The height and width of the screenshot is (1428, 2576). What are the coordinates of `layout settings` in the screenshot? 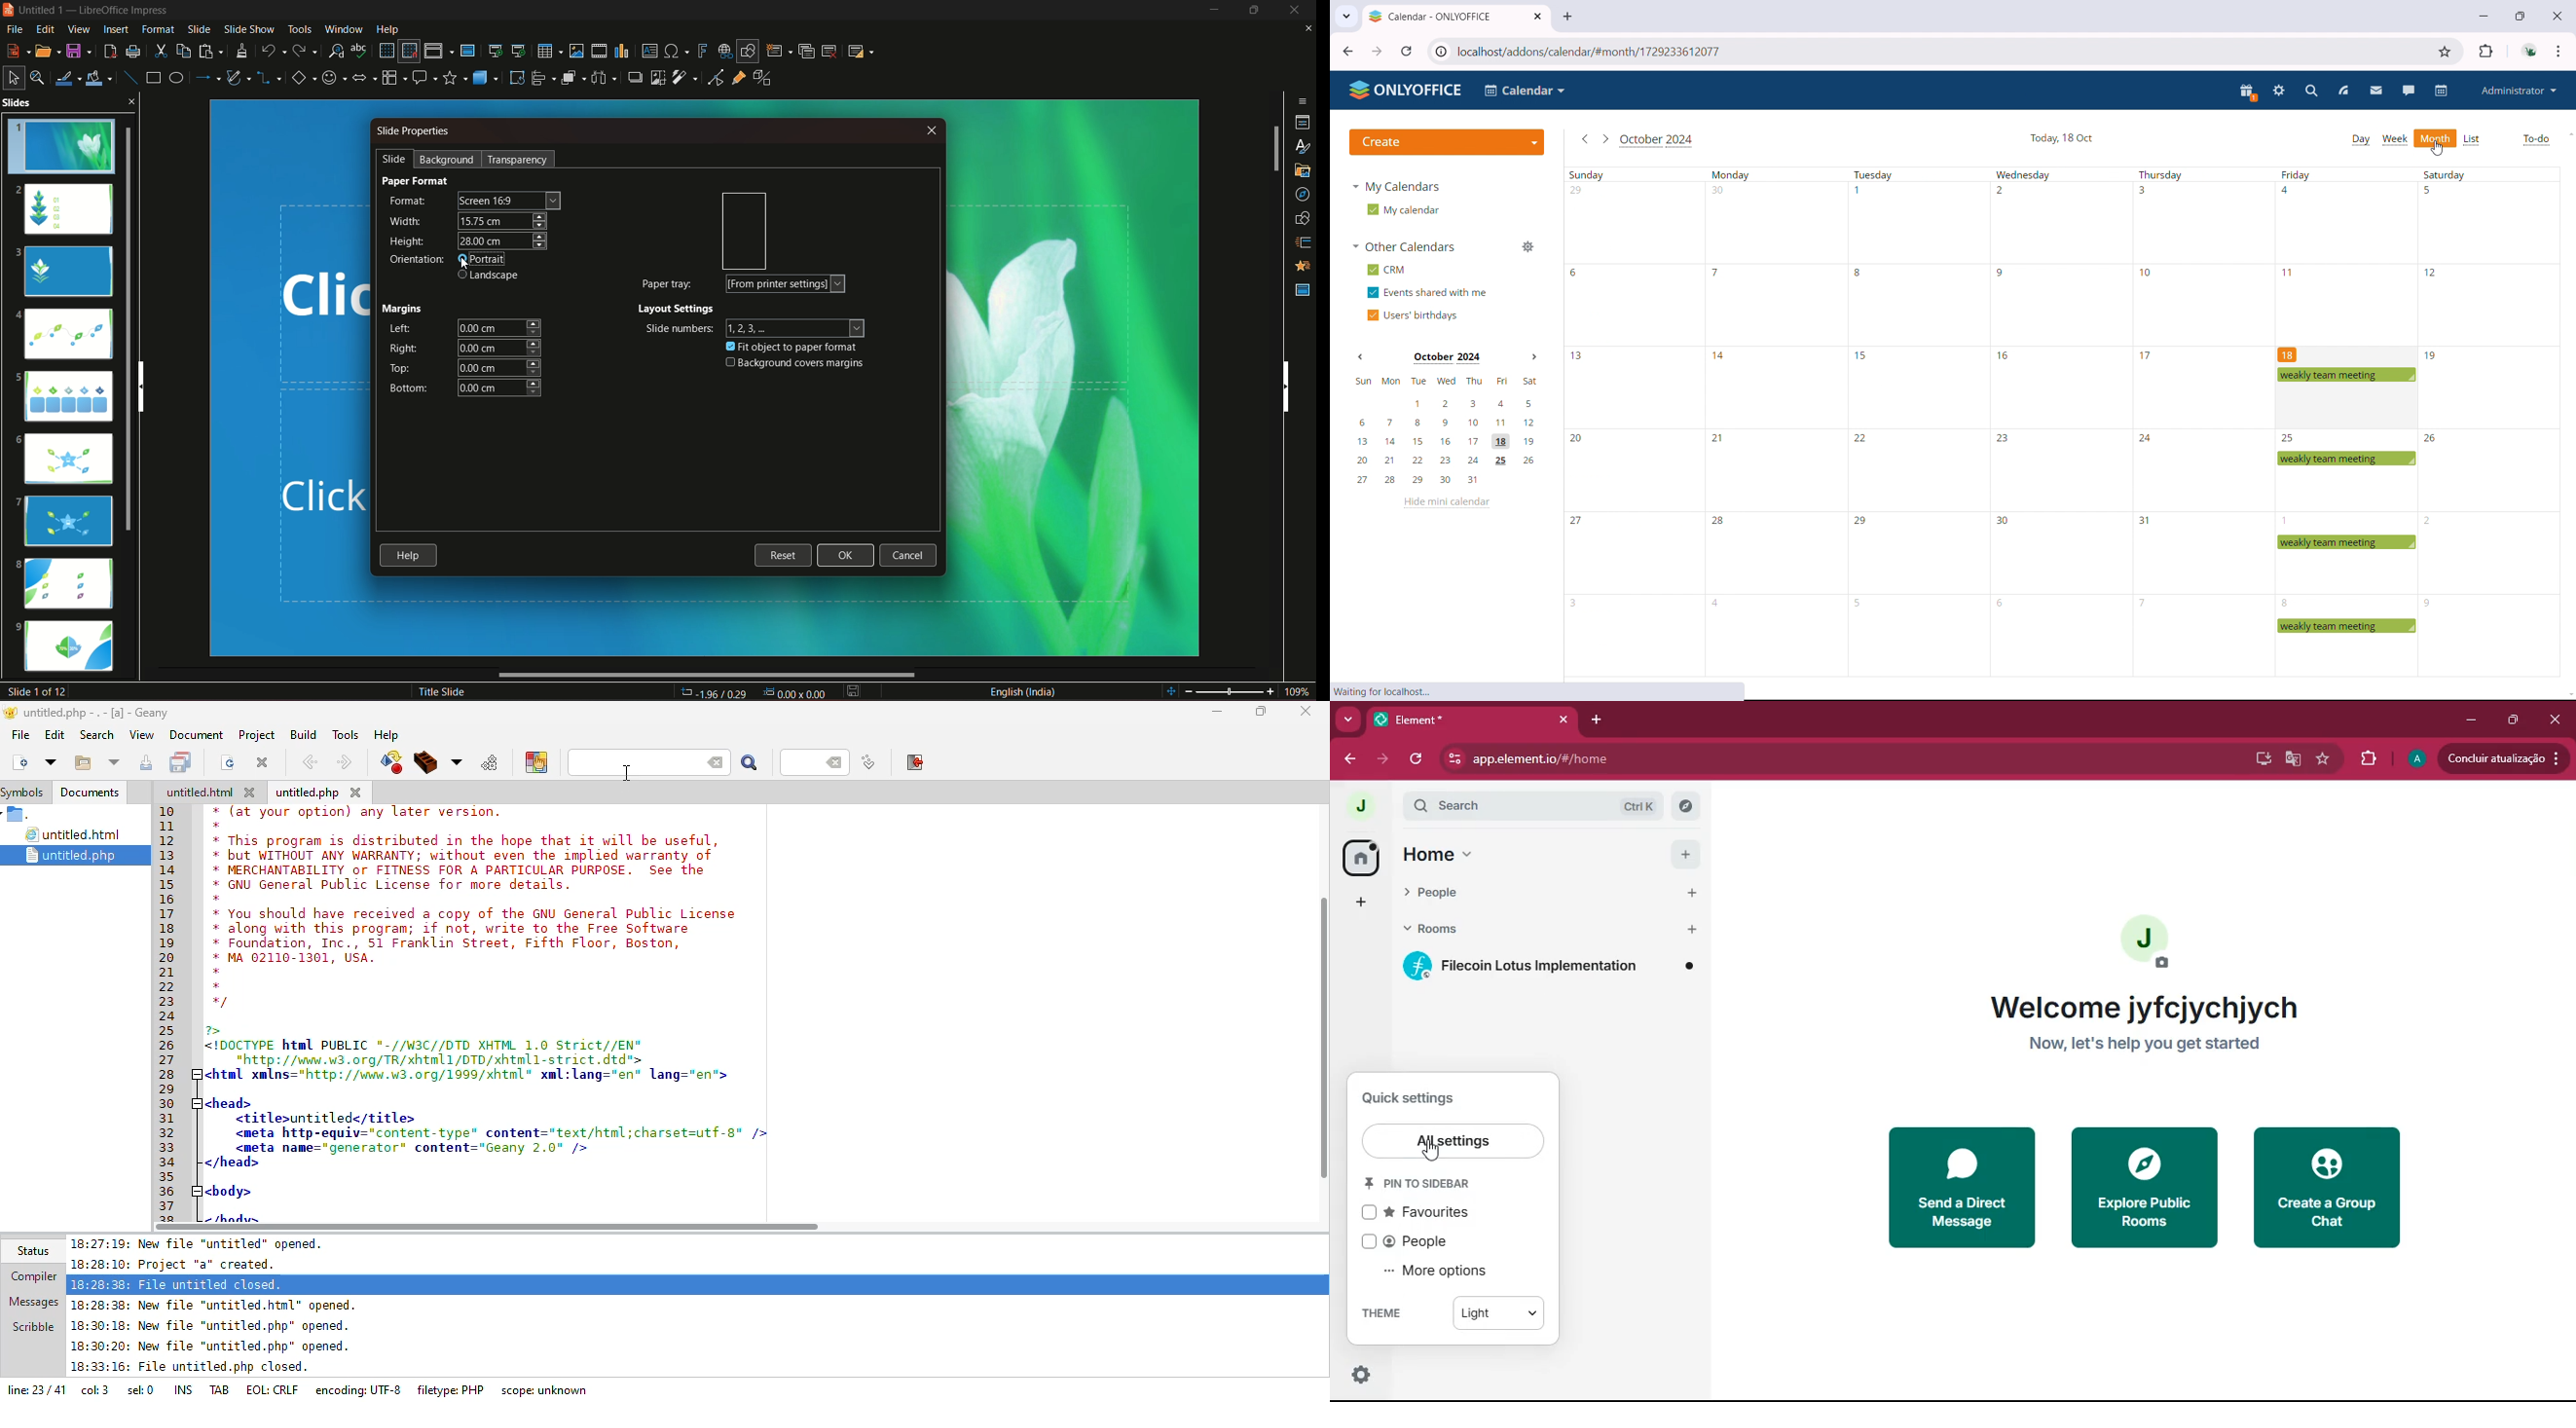 It's located at (678, 309).